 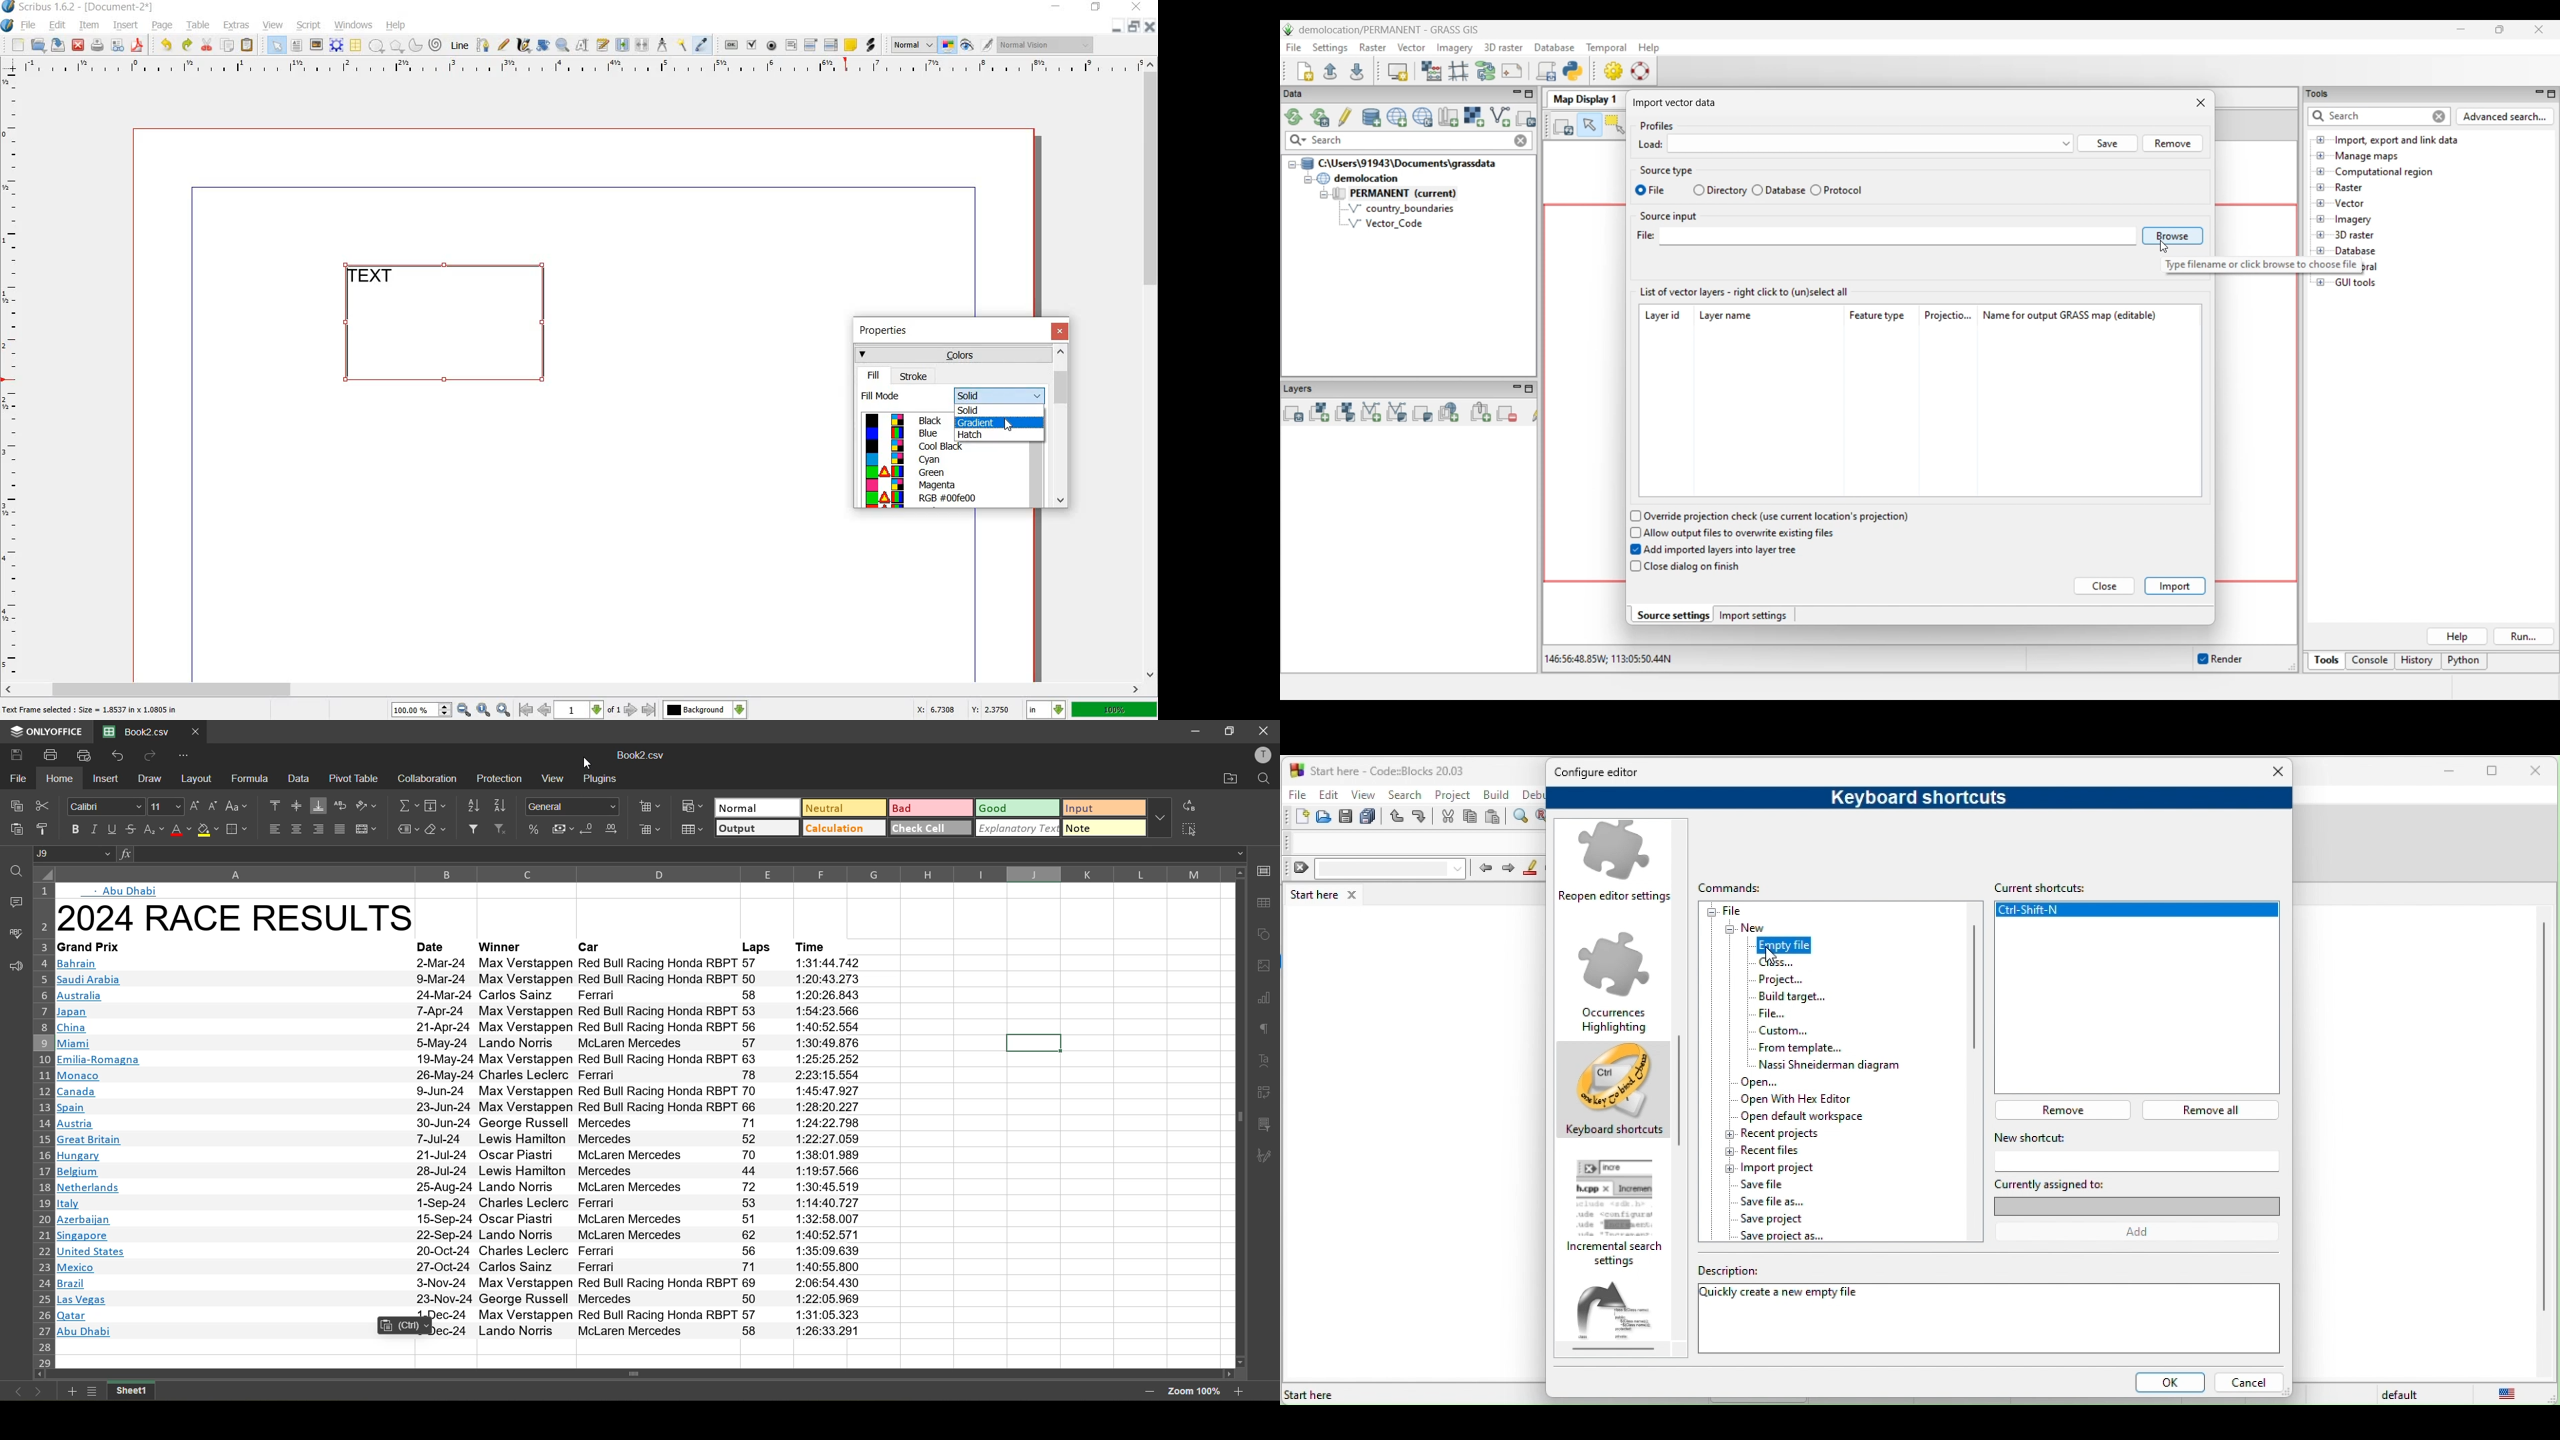 I want to click on align top, so click(x=276, y=805).